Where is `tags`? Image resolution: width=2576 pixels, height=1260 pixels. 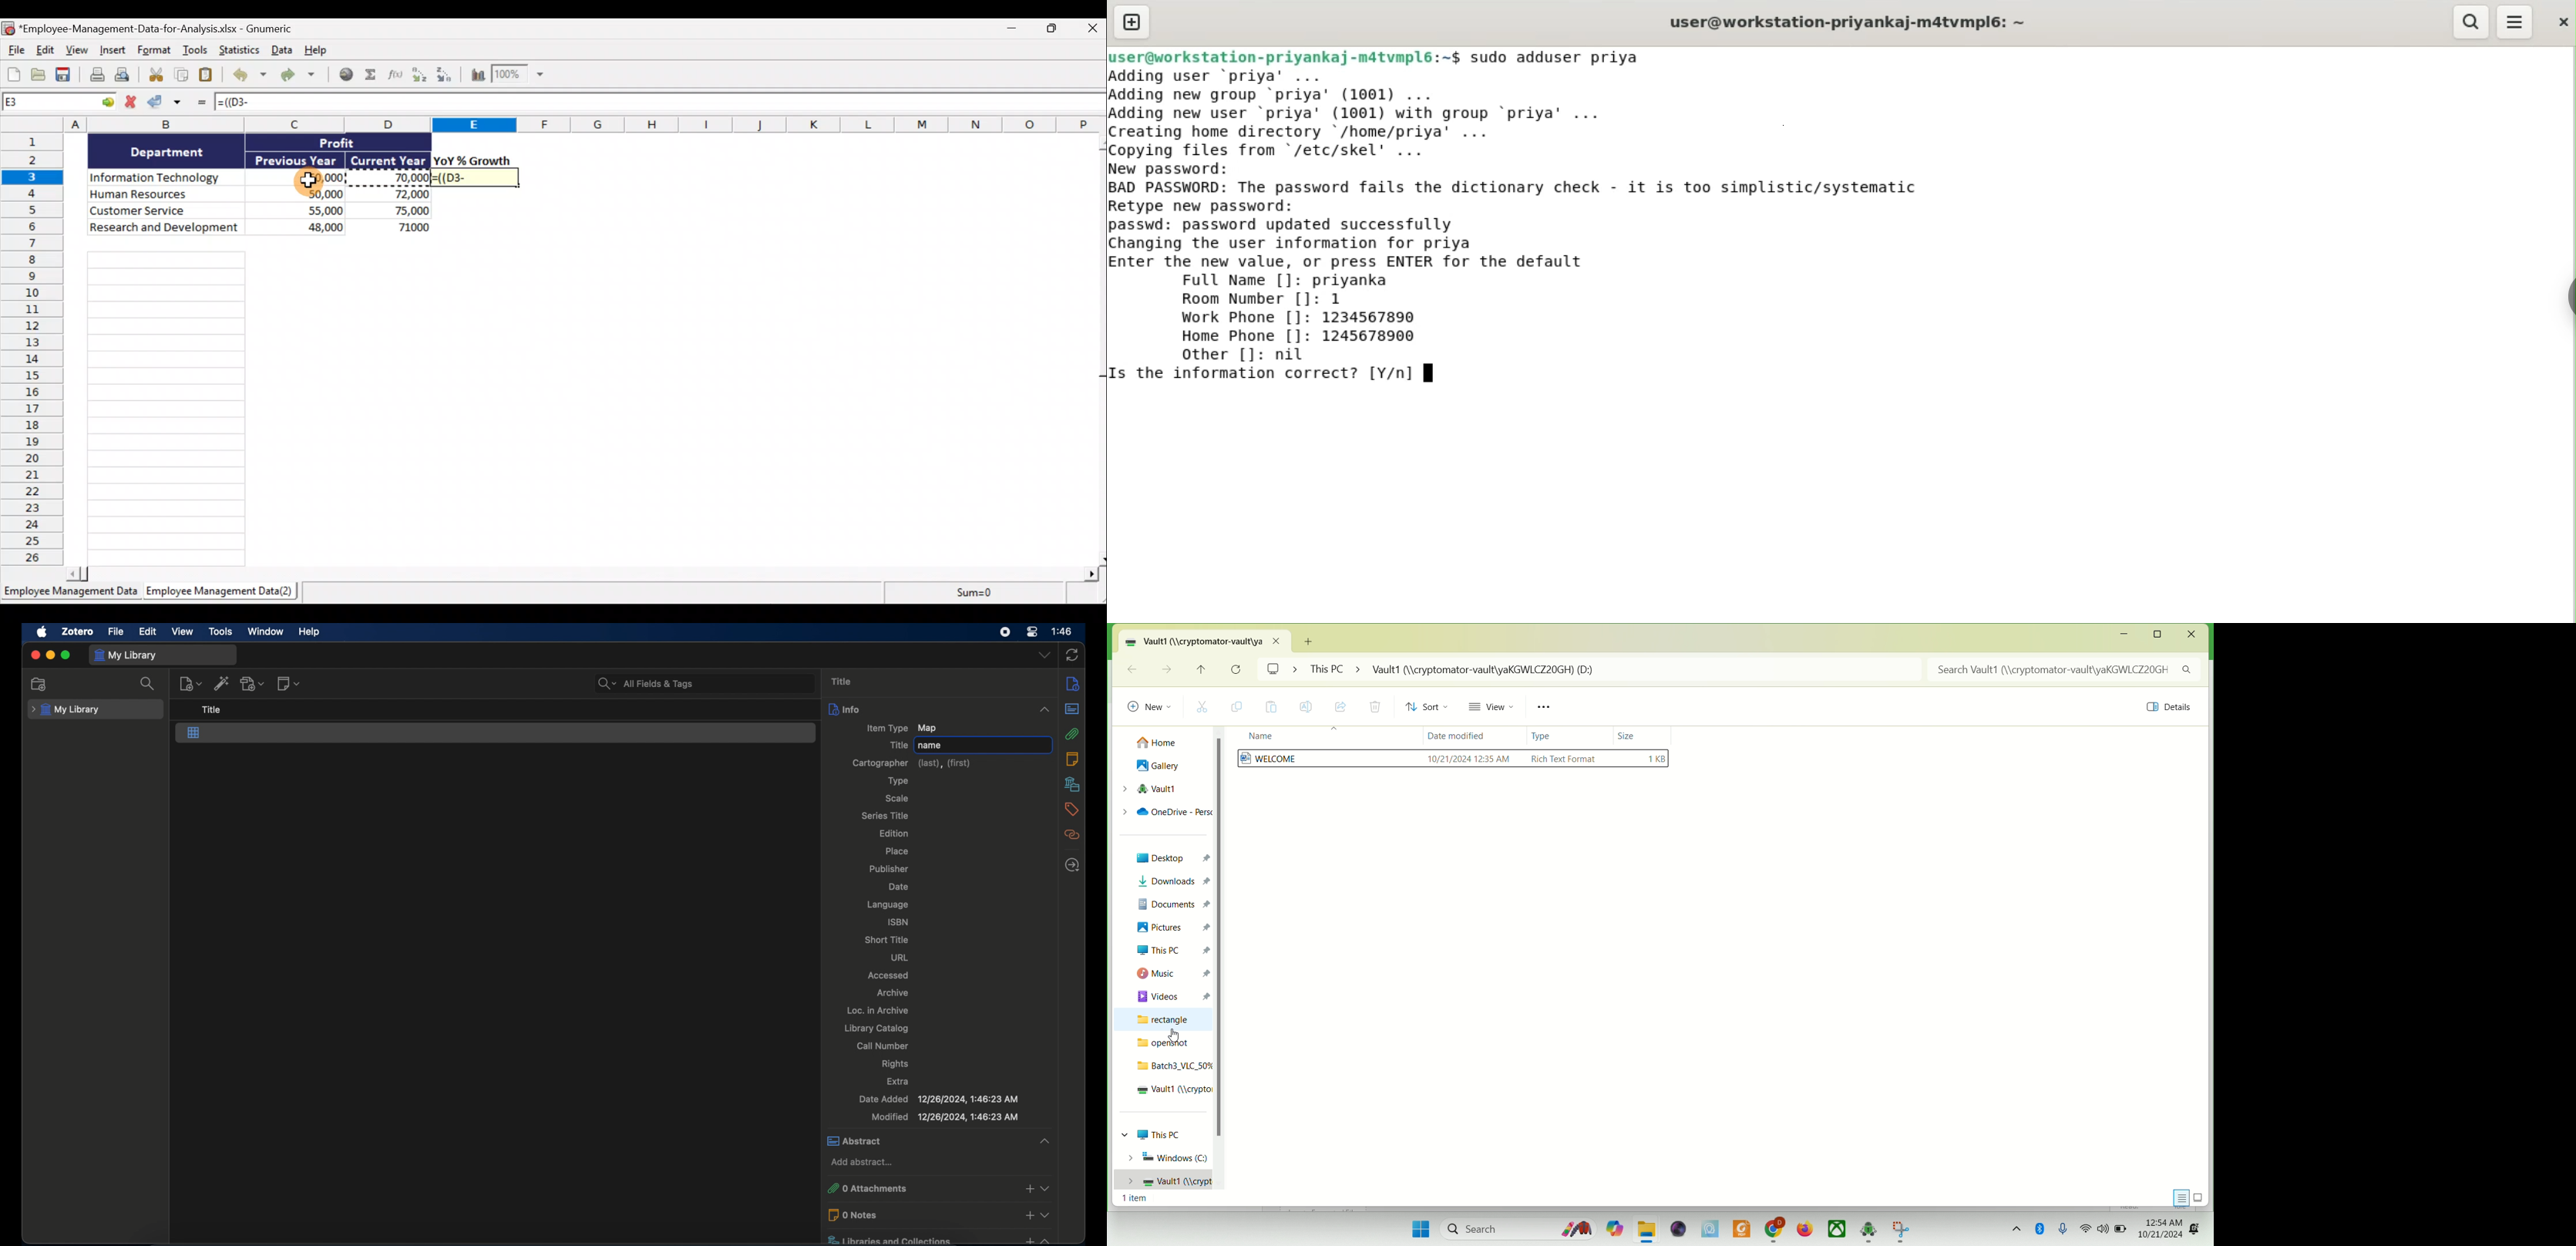
tags is located at coordinates (1073, 809).